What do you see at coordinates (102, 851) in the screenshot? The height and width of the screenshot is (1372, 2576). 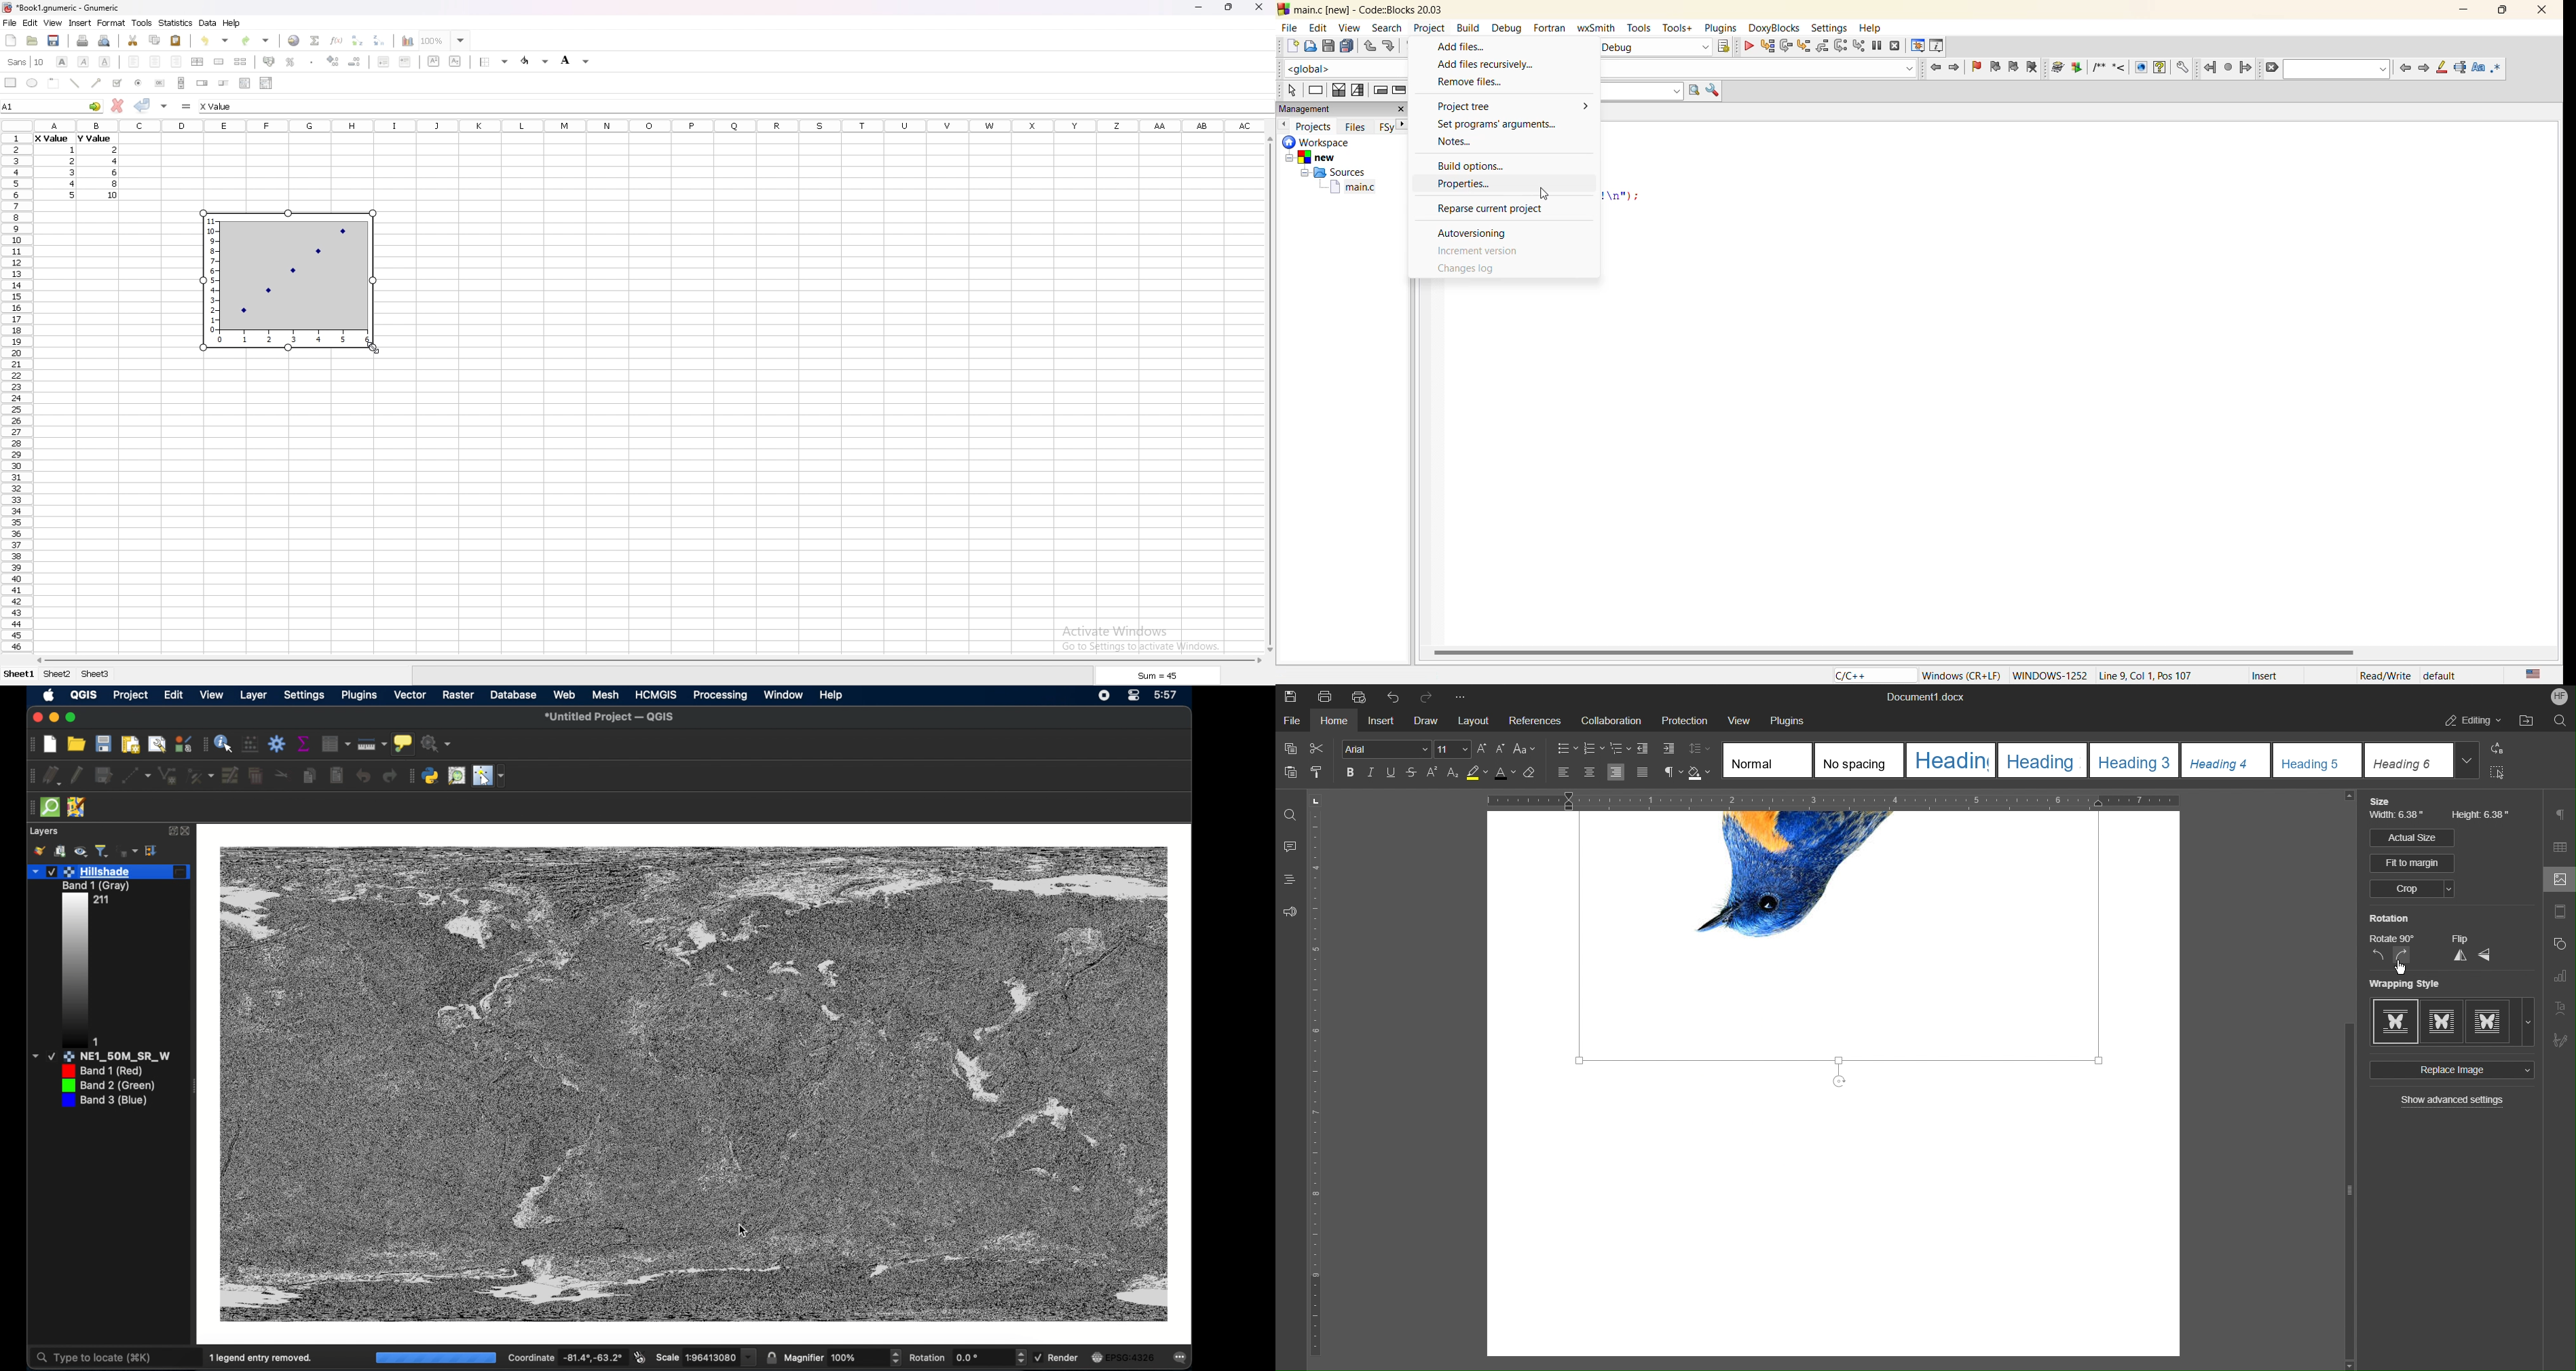 I see `filter legend` at bounding box center [102, 851].